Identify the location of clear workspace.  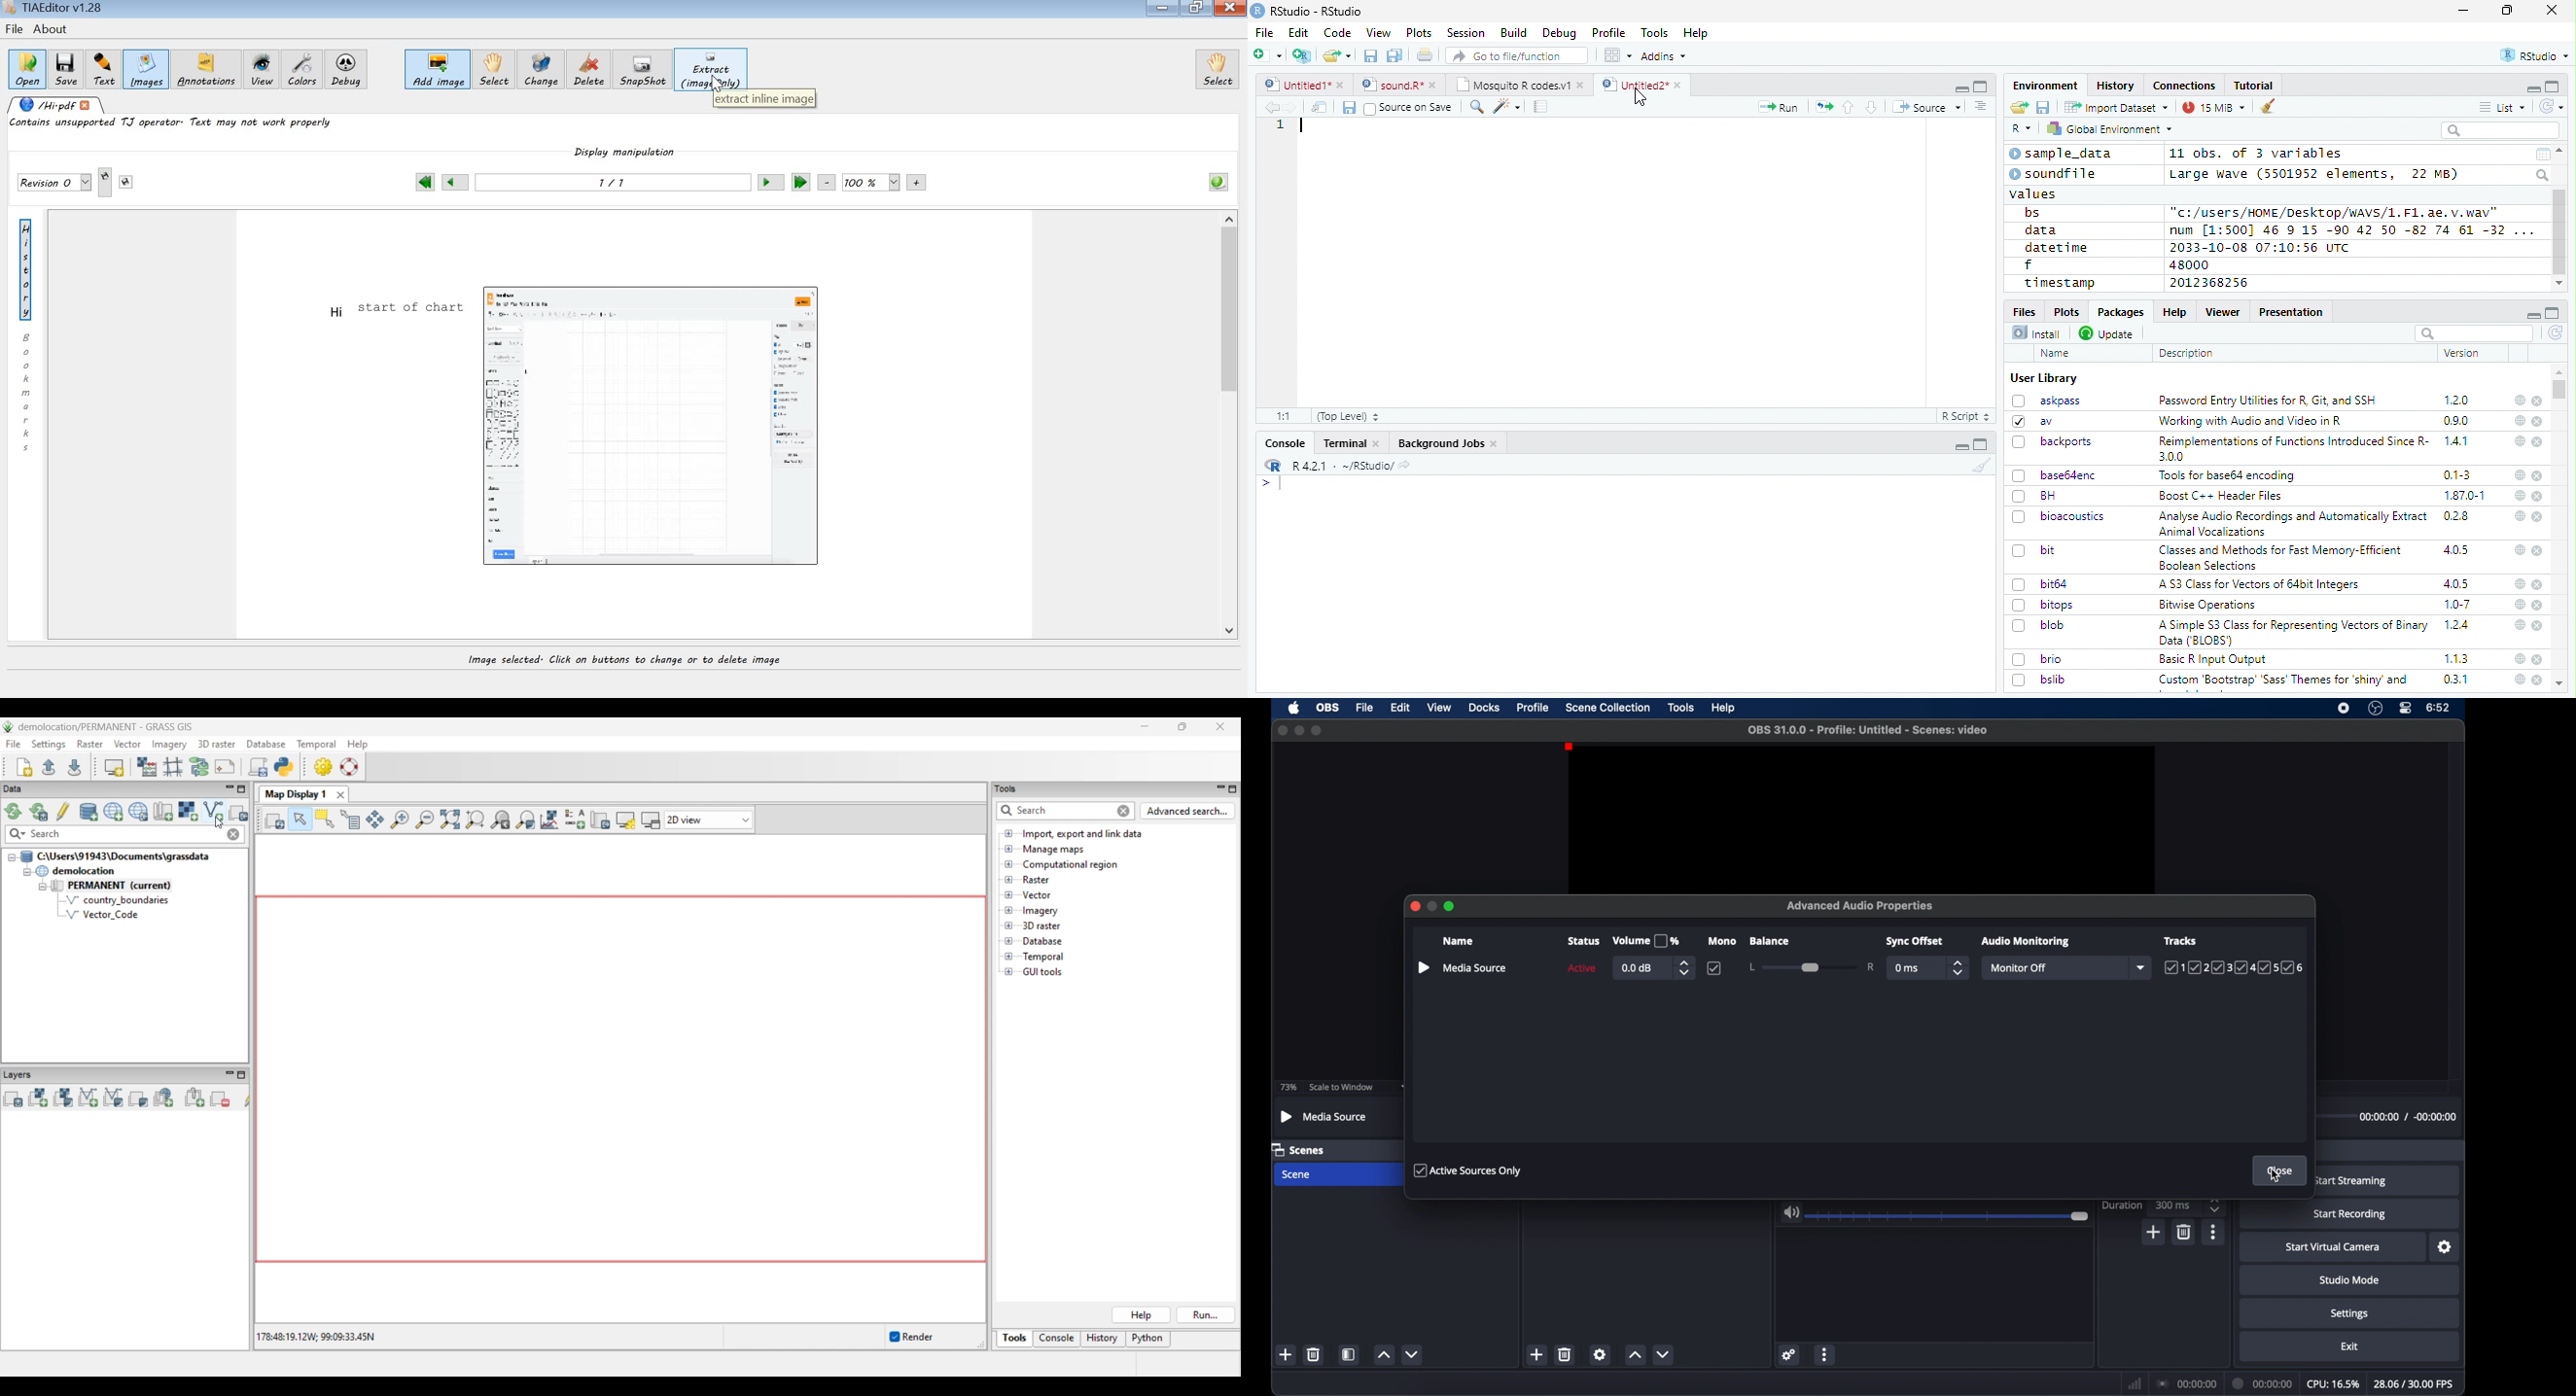
(1978, 465).